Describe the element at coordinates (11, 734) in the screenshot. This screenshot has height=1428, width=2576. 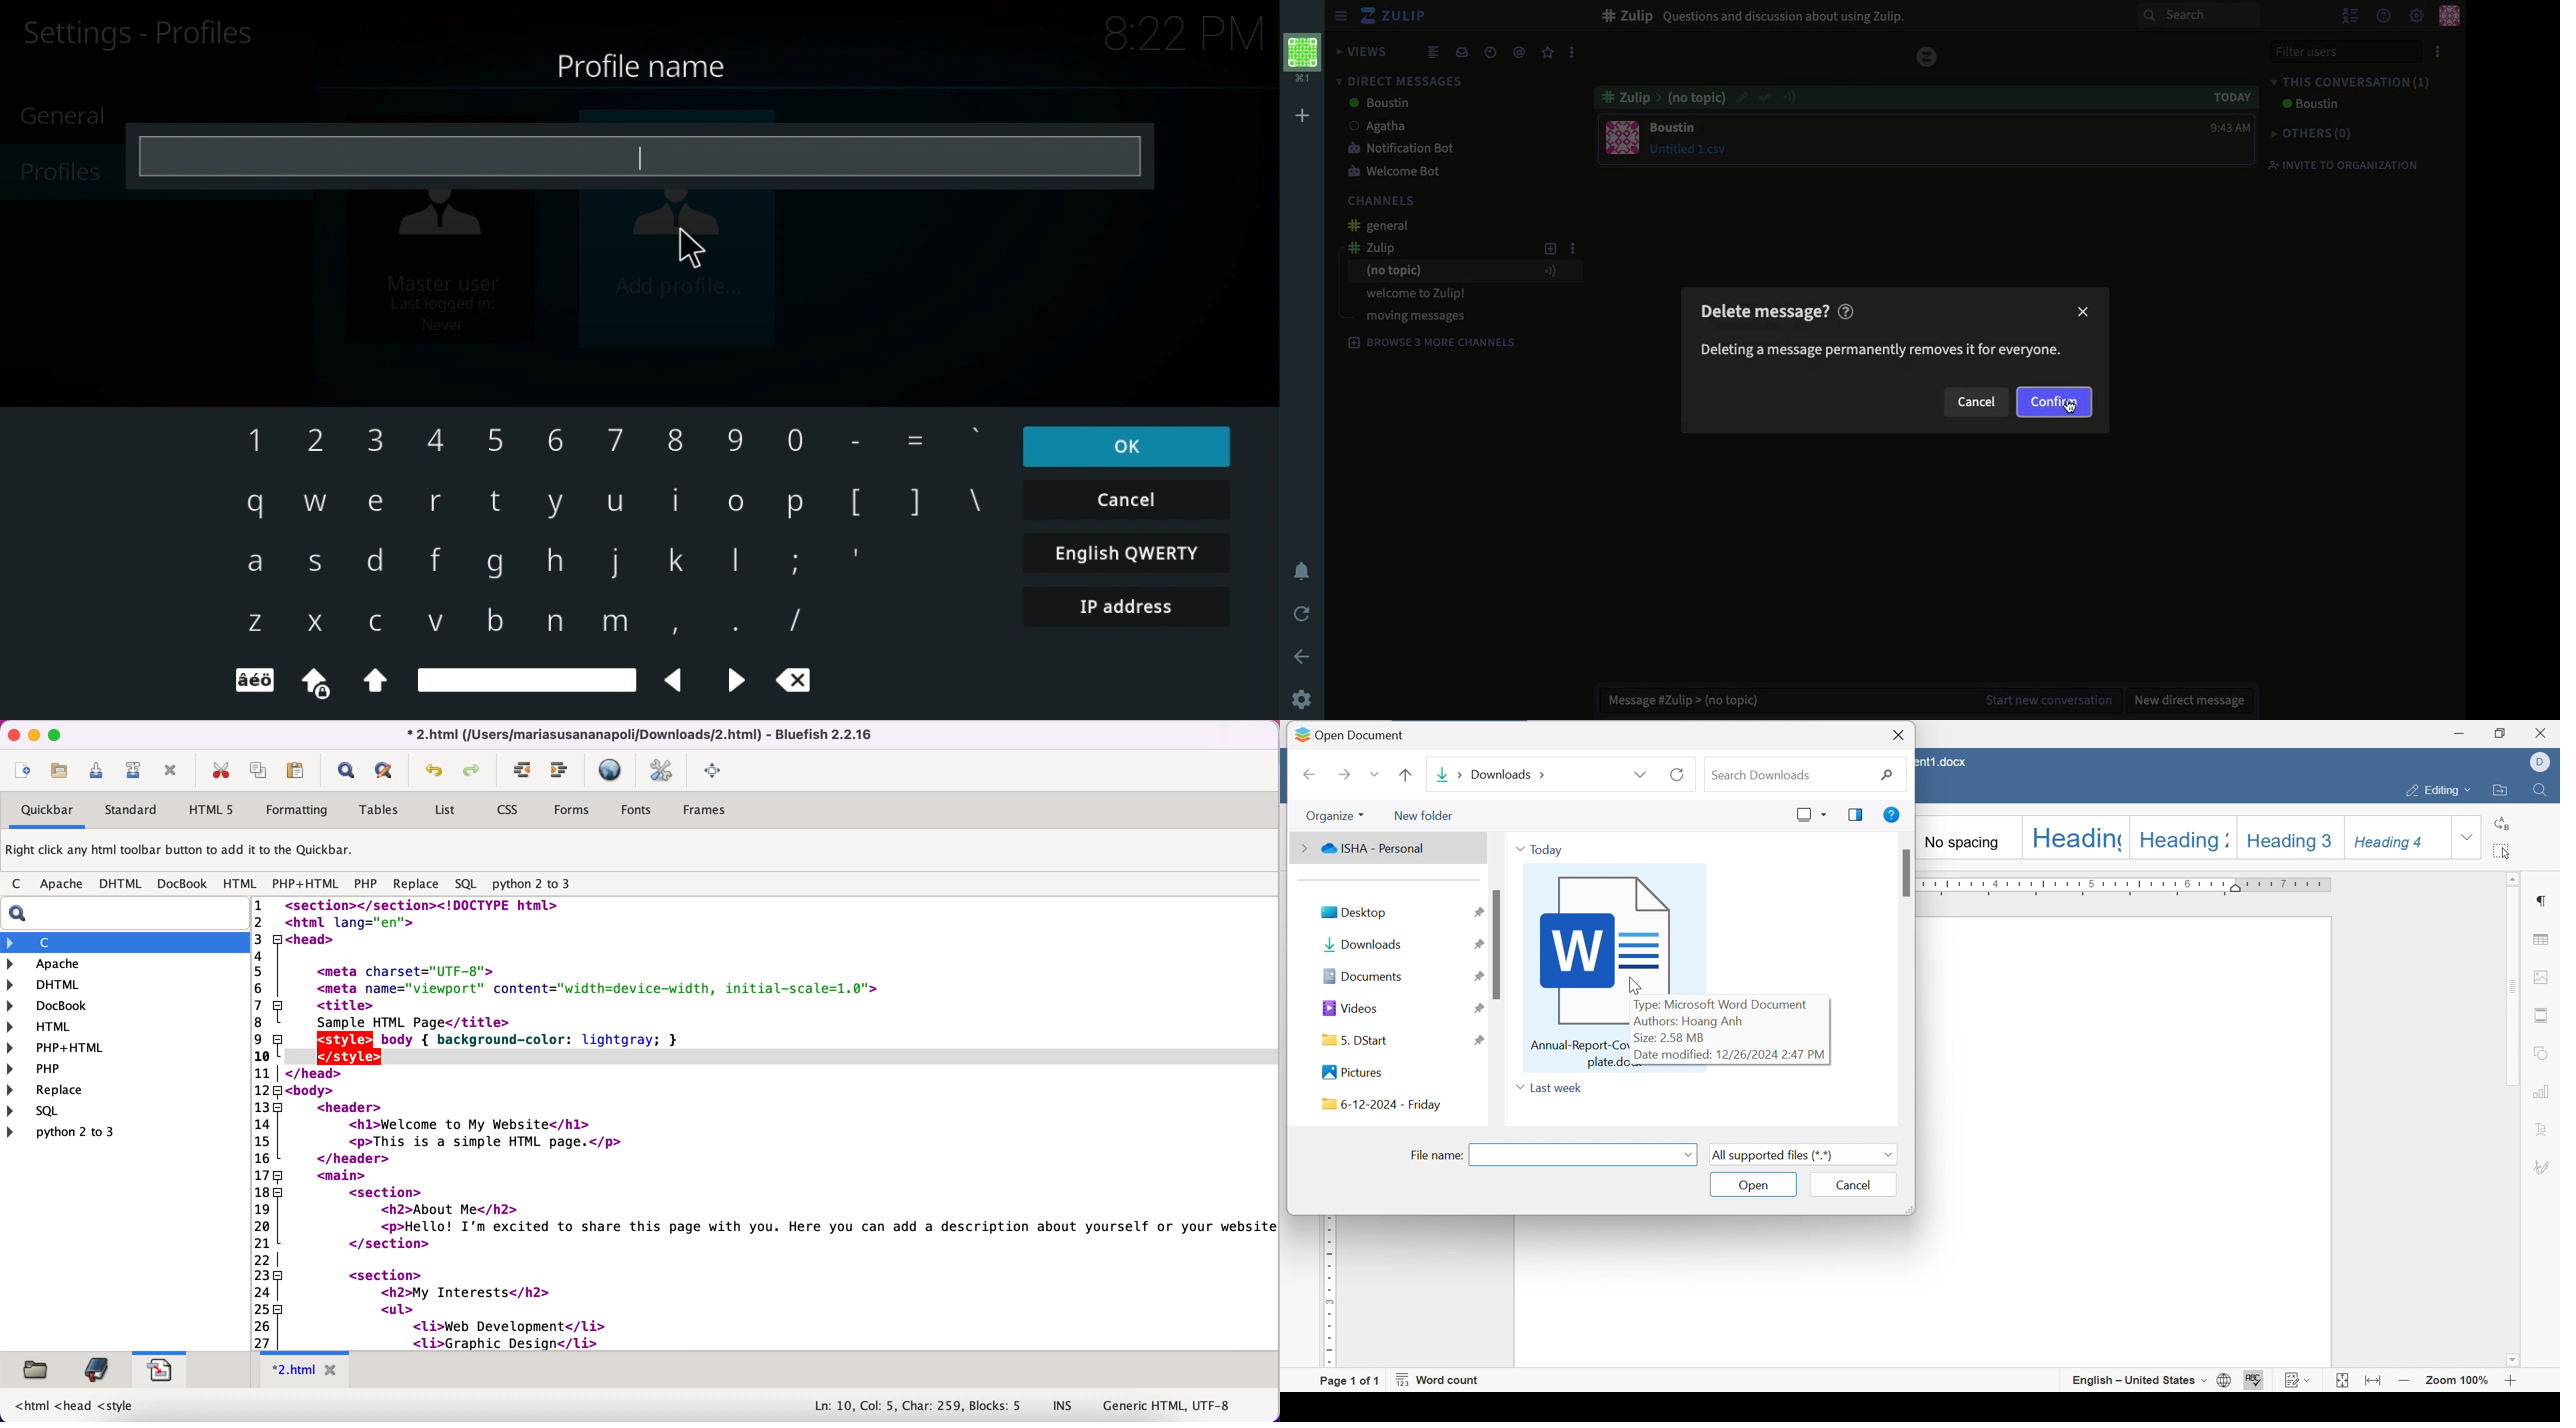
I see `close` at that location.